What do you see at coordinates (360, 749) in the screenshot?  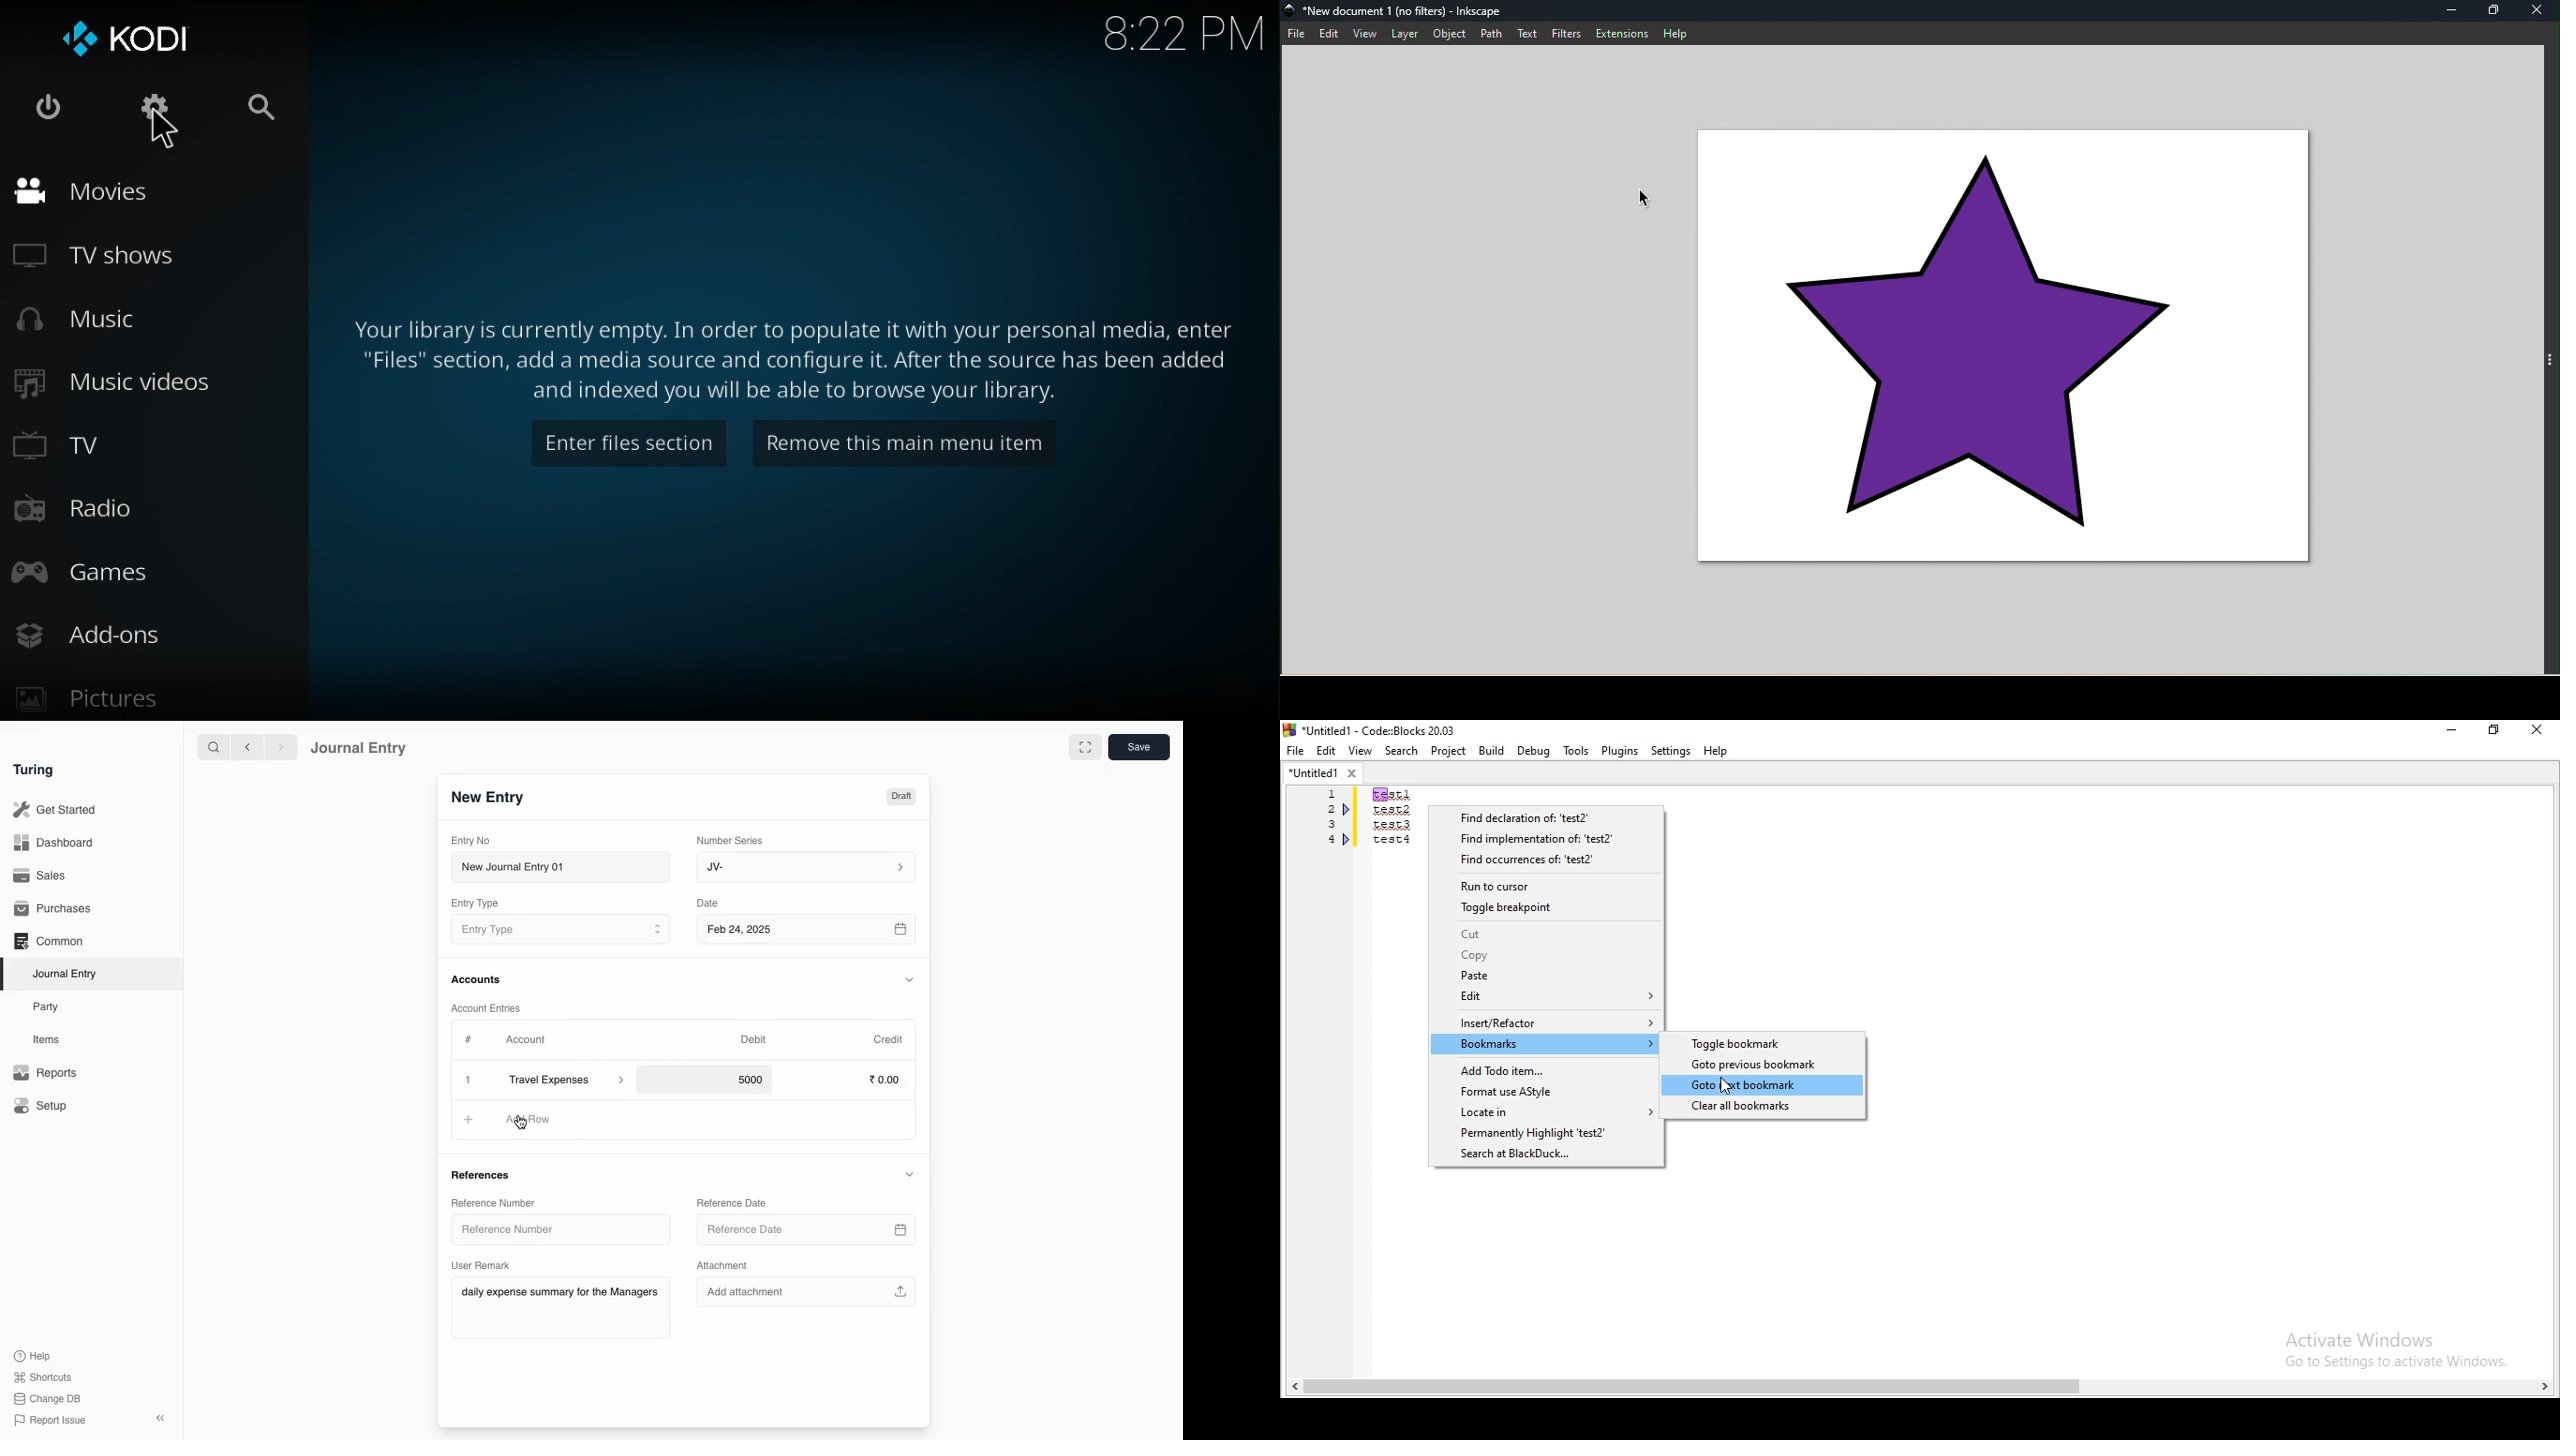 I see `Journal Entry` at bounding box center [360, 749].